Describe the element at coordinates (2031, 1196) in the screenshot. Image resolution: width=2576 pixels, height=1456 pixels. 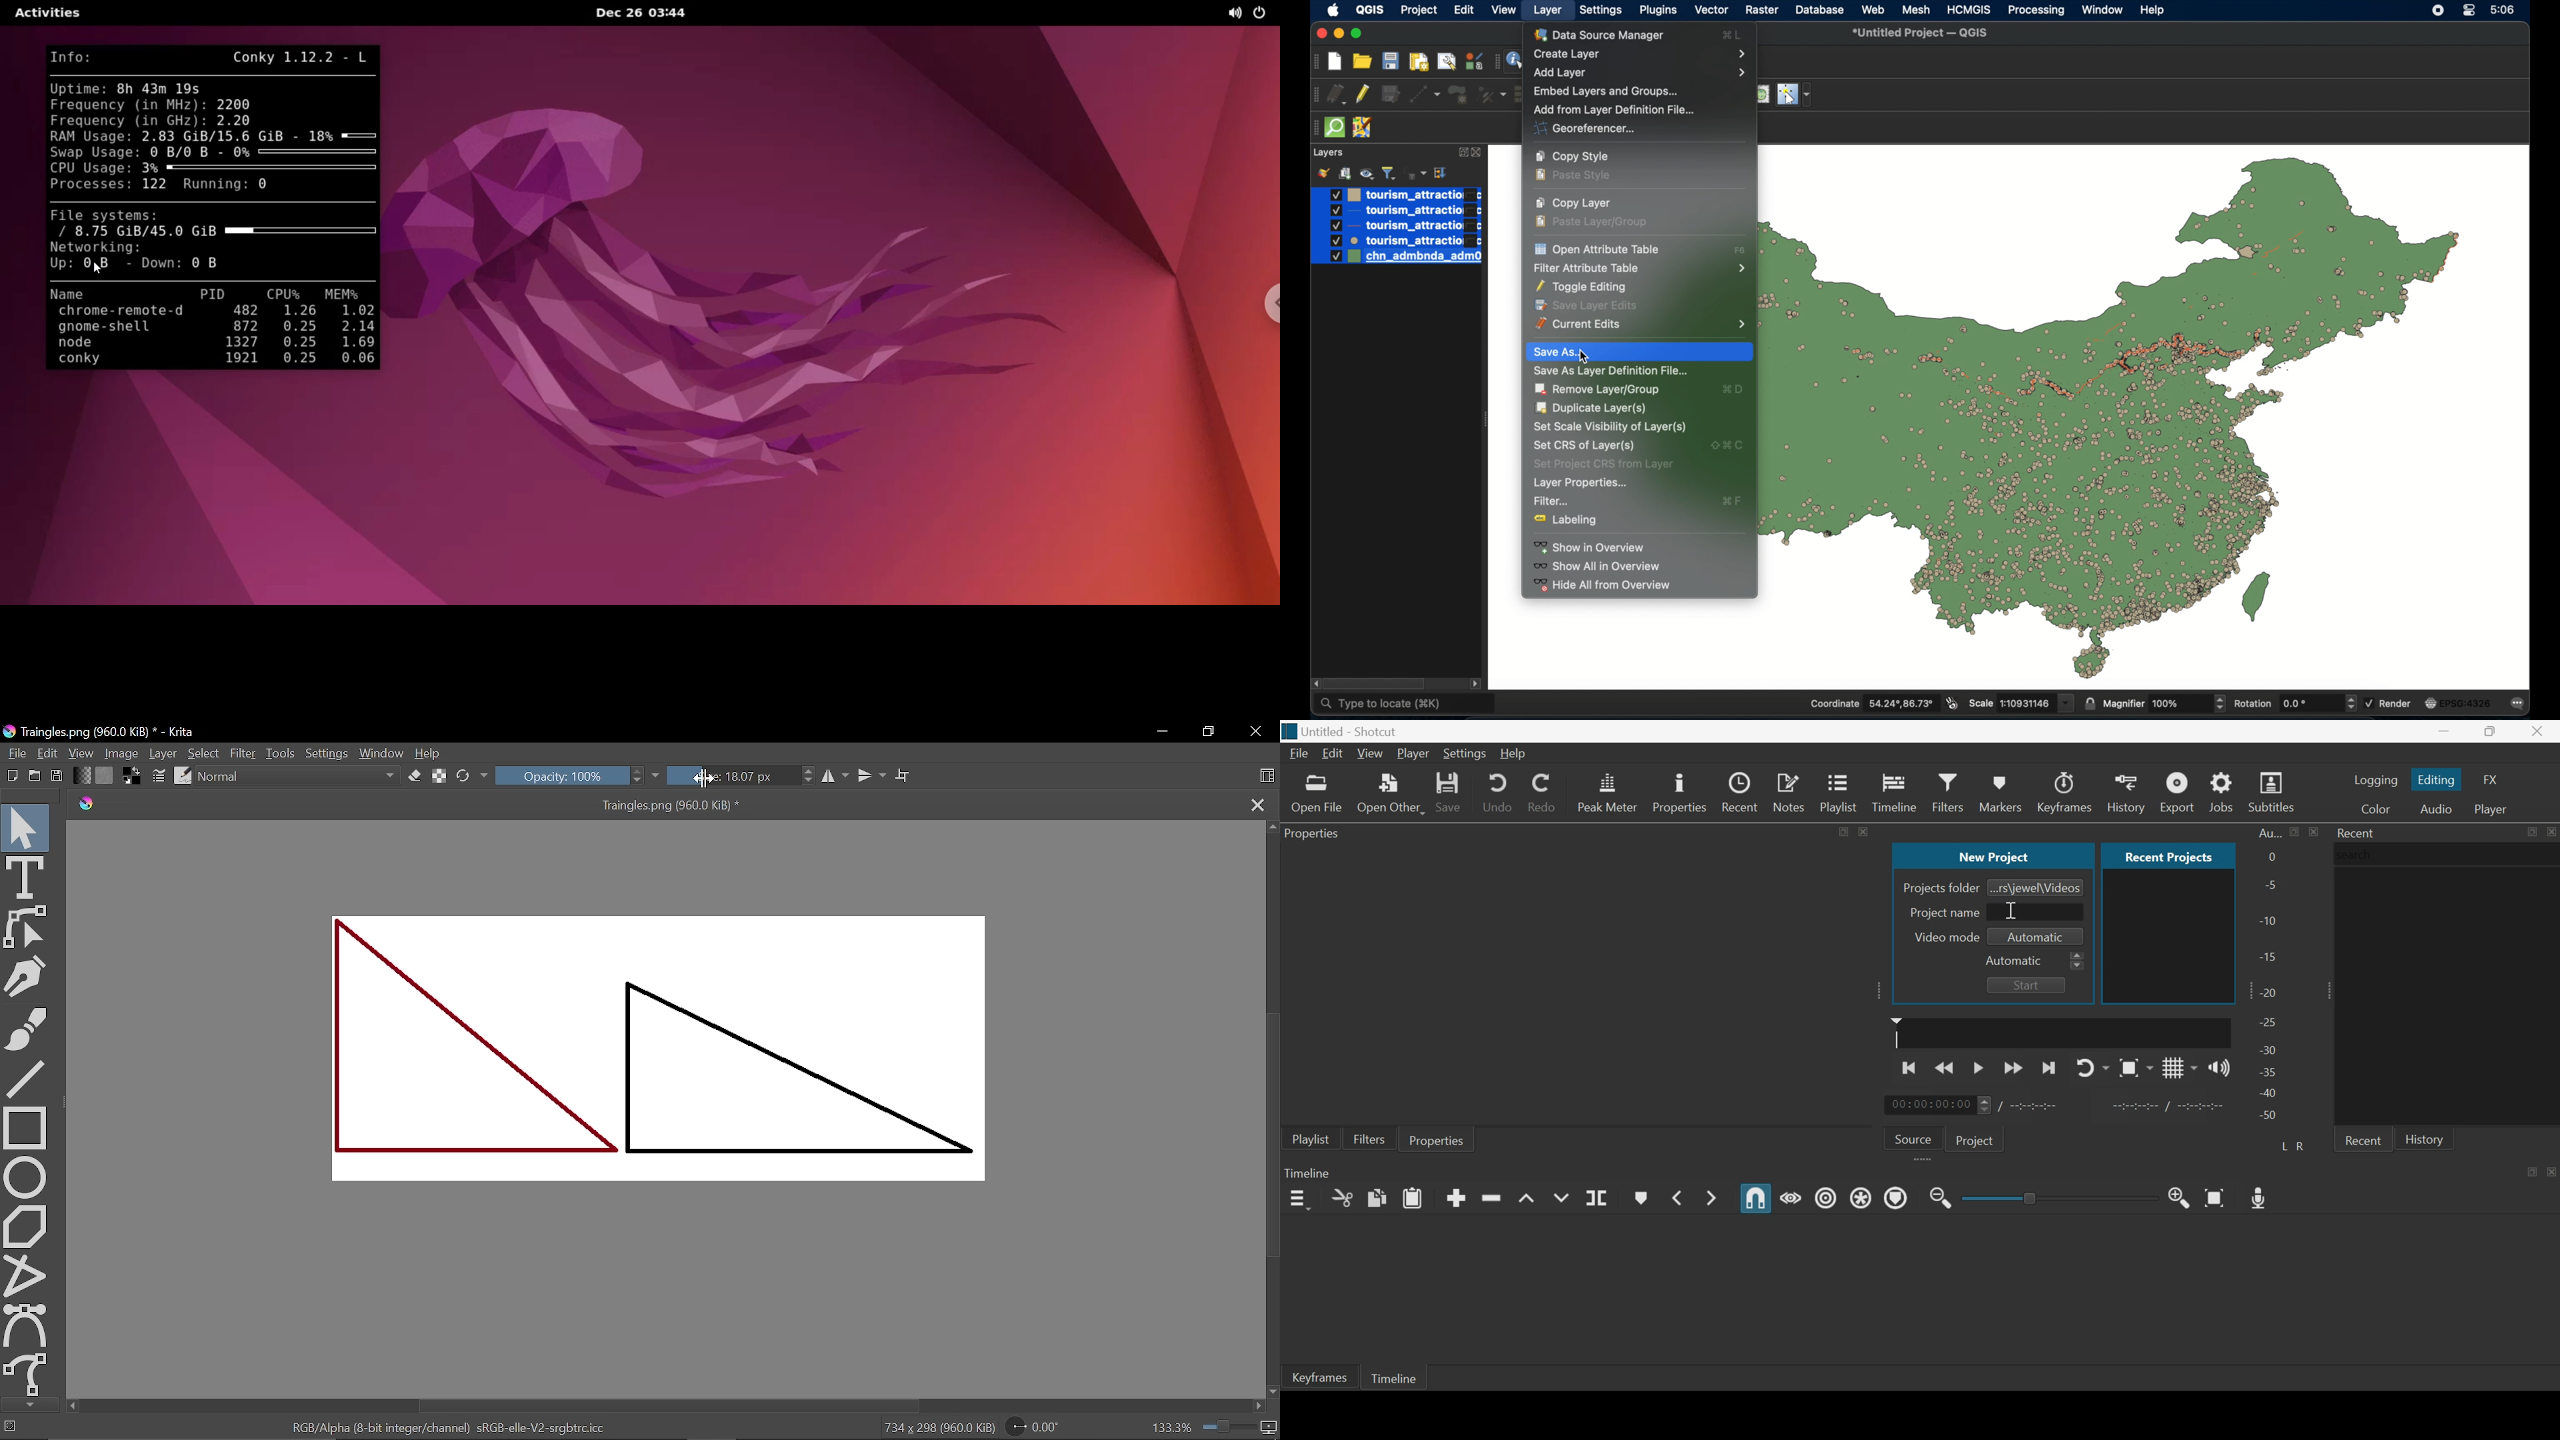
I see `Toggle` at that location.